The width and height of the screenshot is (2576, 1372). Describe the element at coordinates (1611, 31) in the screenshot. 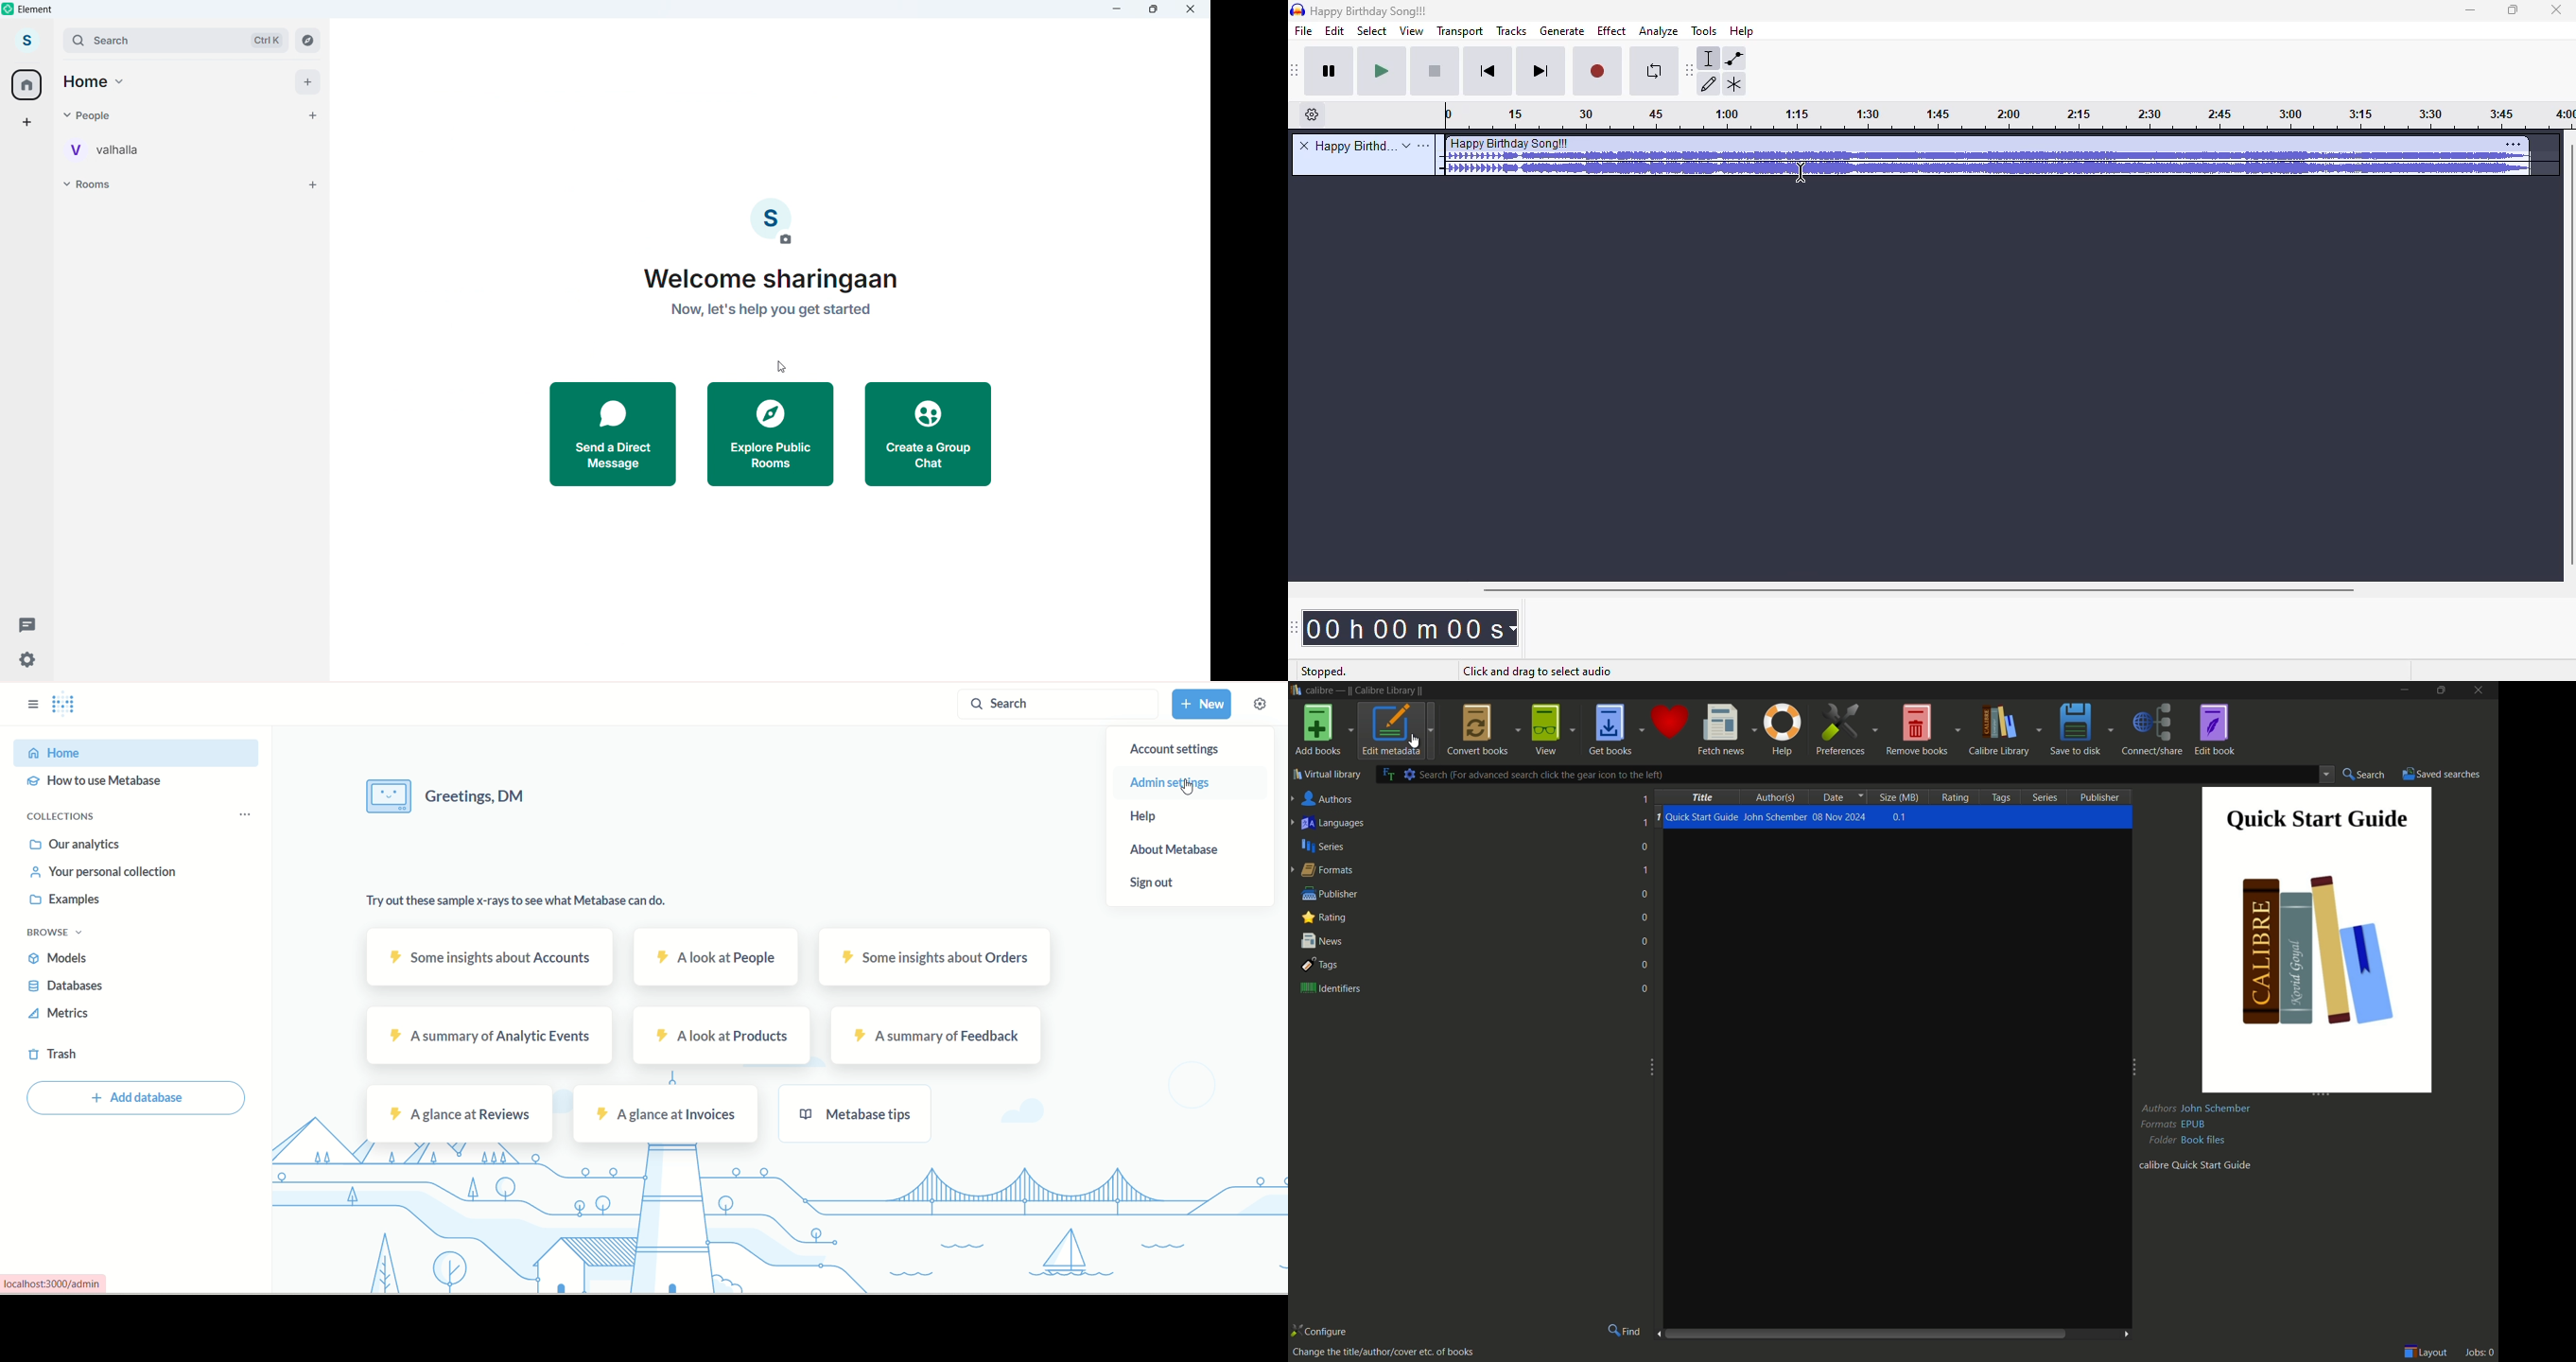

I see `effect` at that location.